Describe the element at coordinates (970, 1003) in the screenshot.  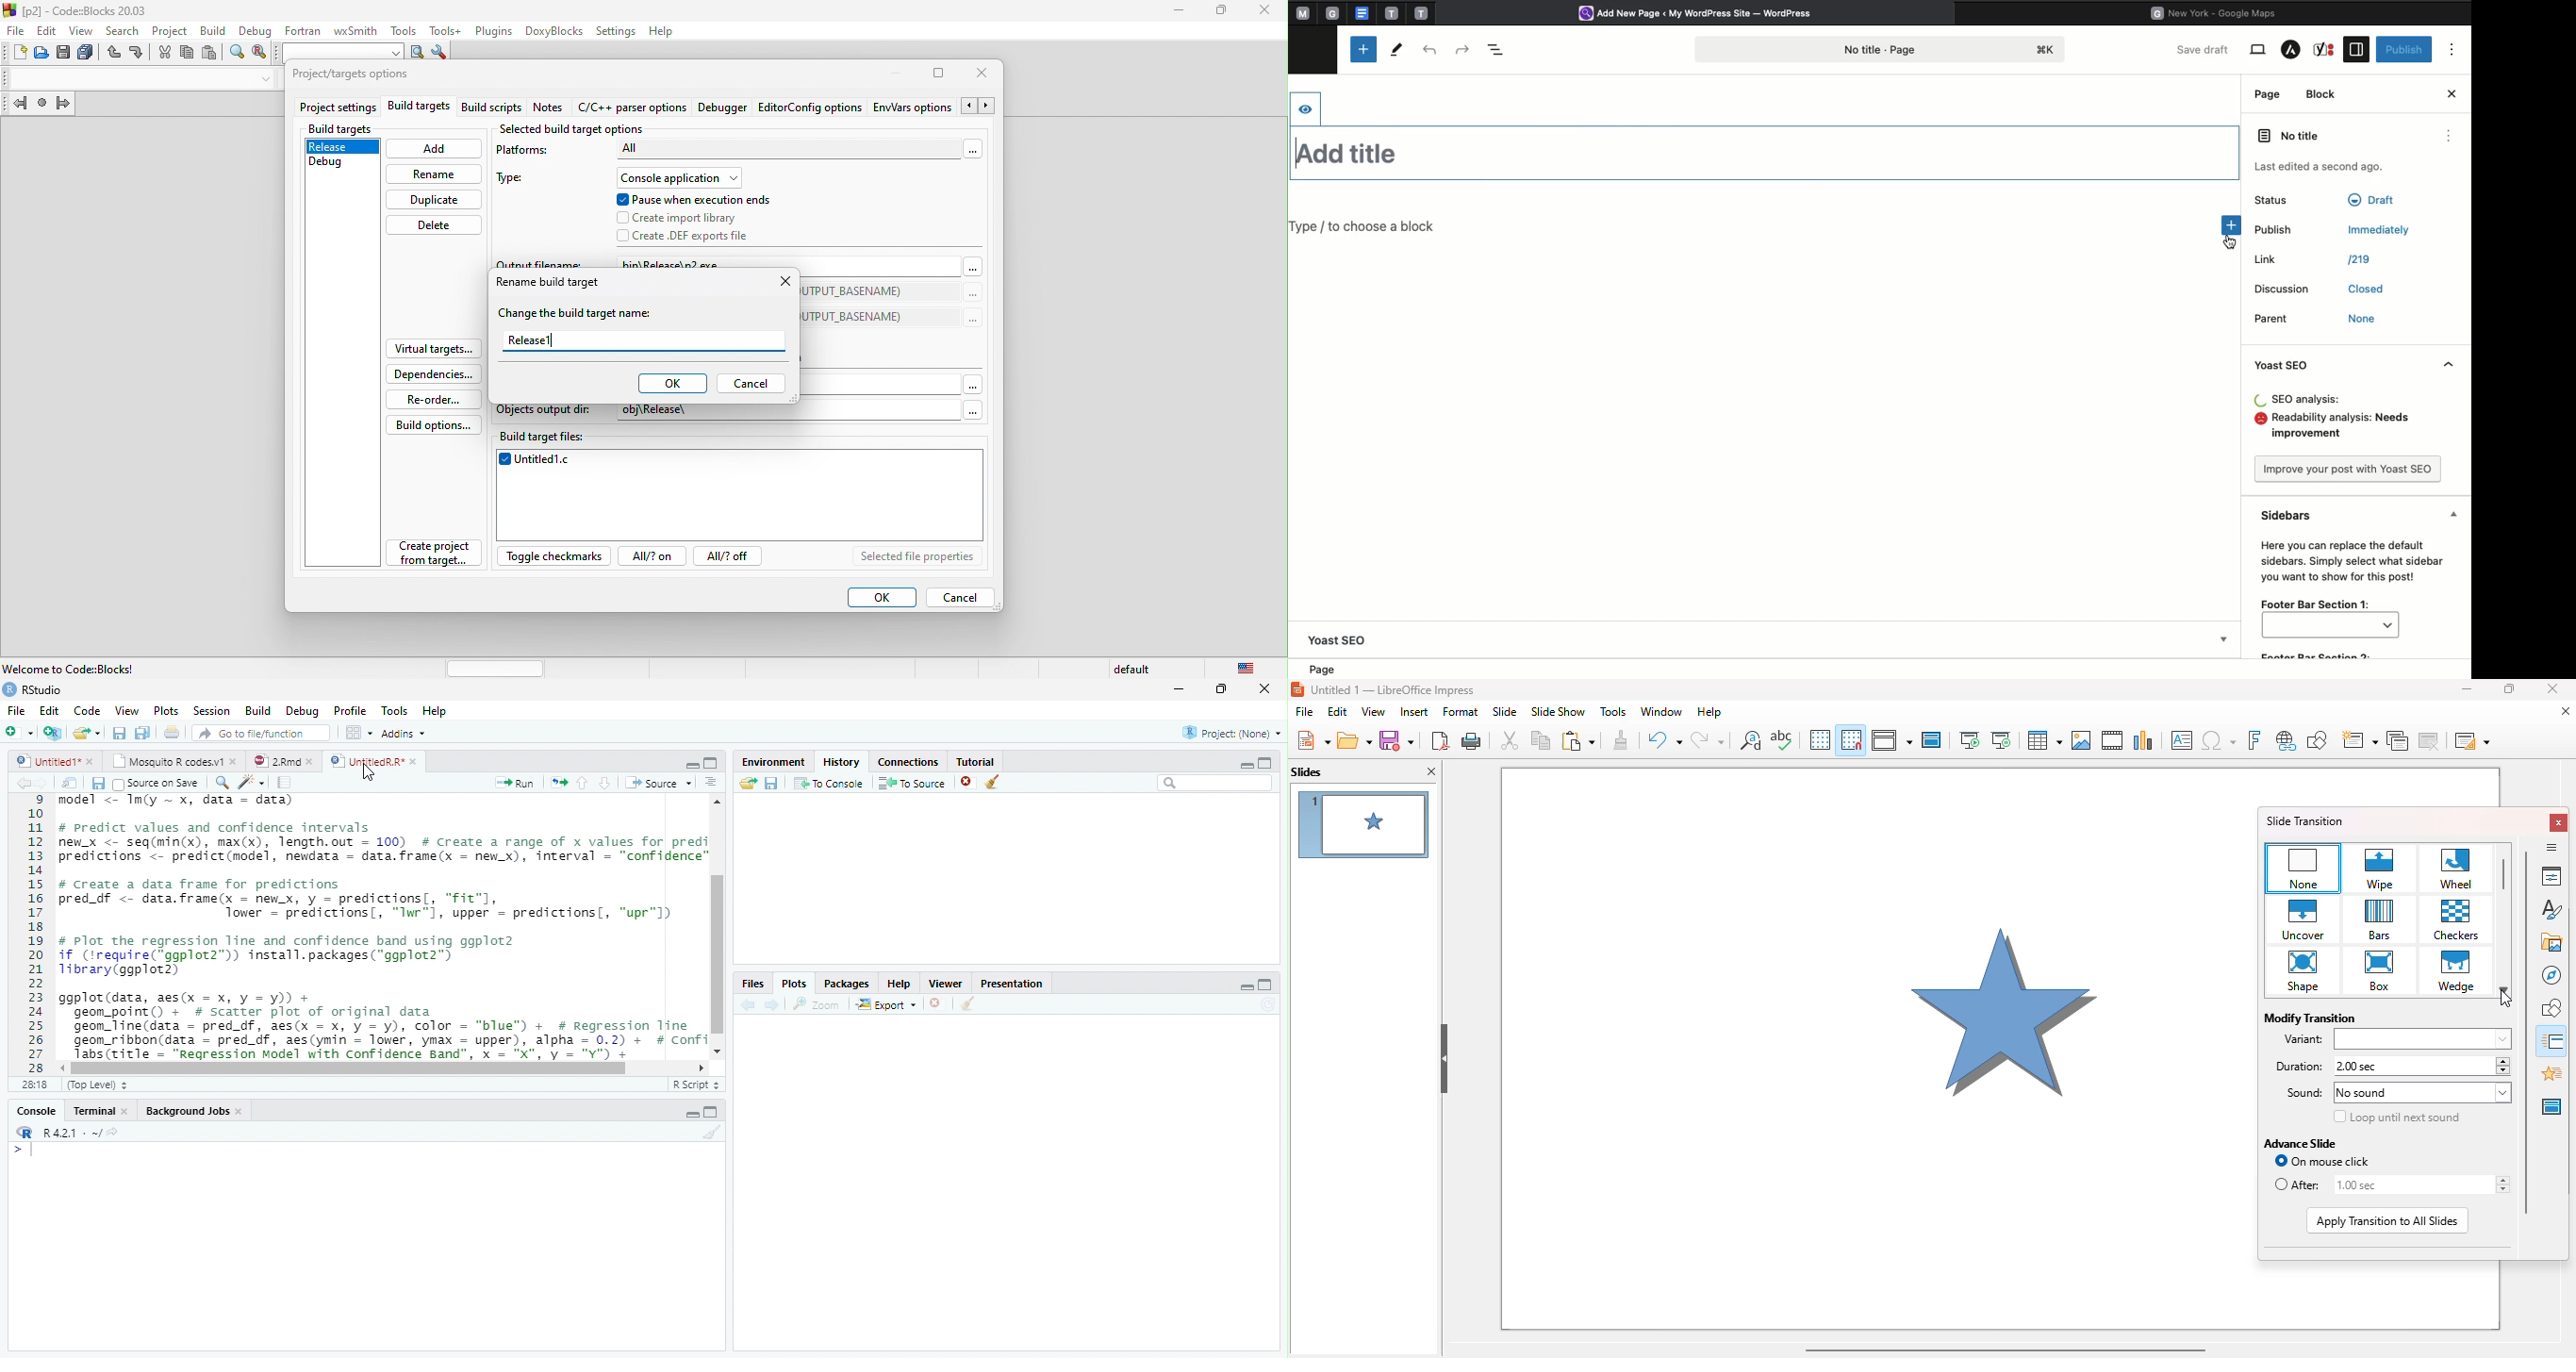
I see `Clear conosole` at that location.